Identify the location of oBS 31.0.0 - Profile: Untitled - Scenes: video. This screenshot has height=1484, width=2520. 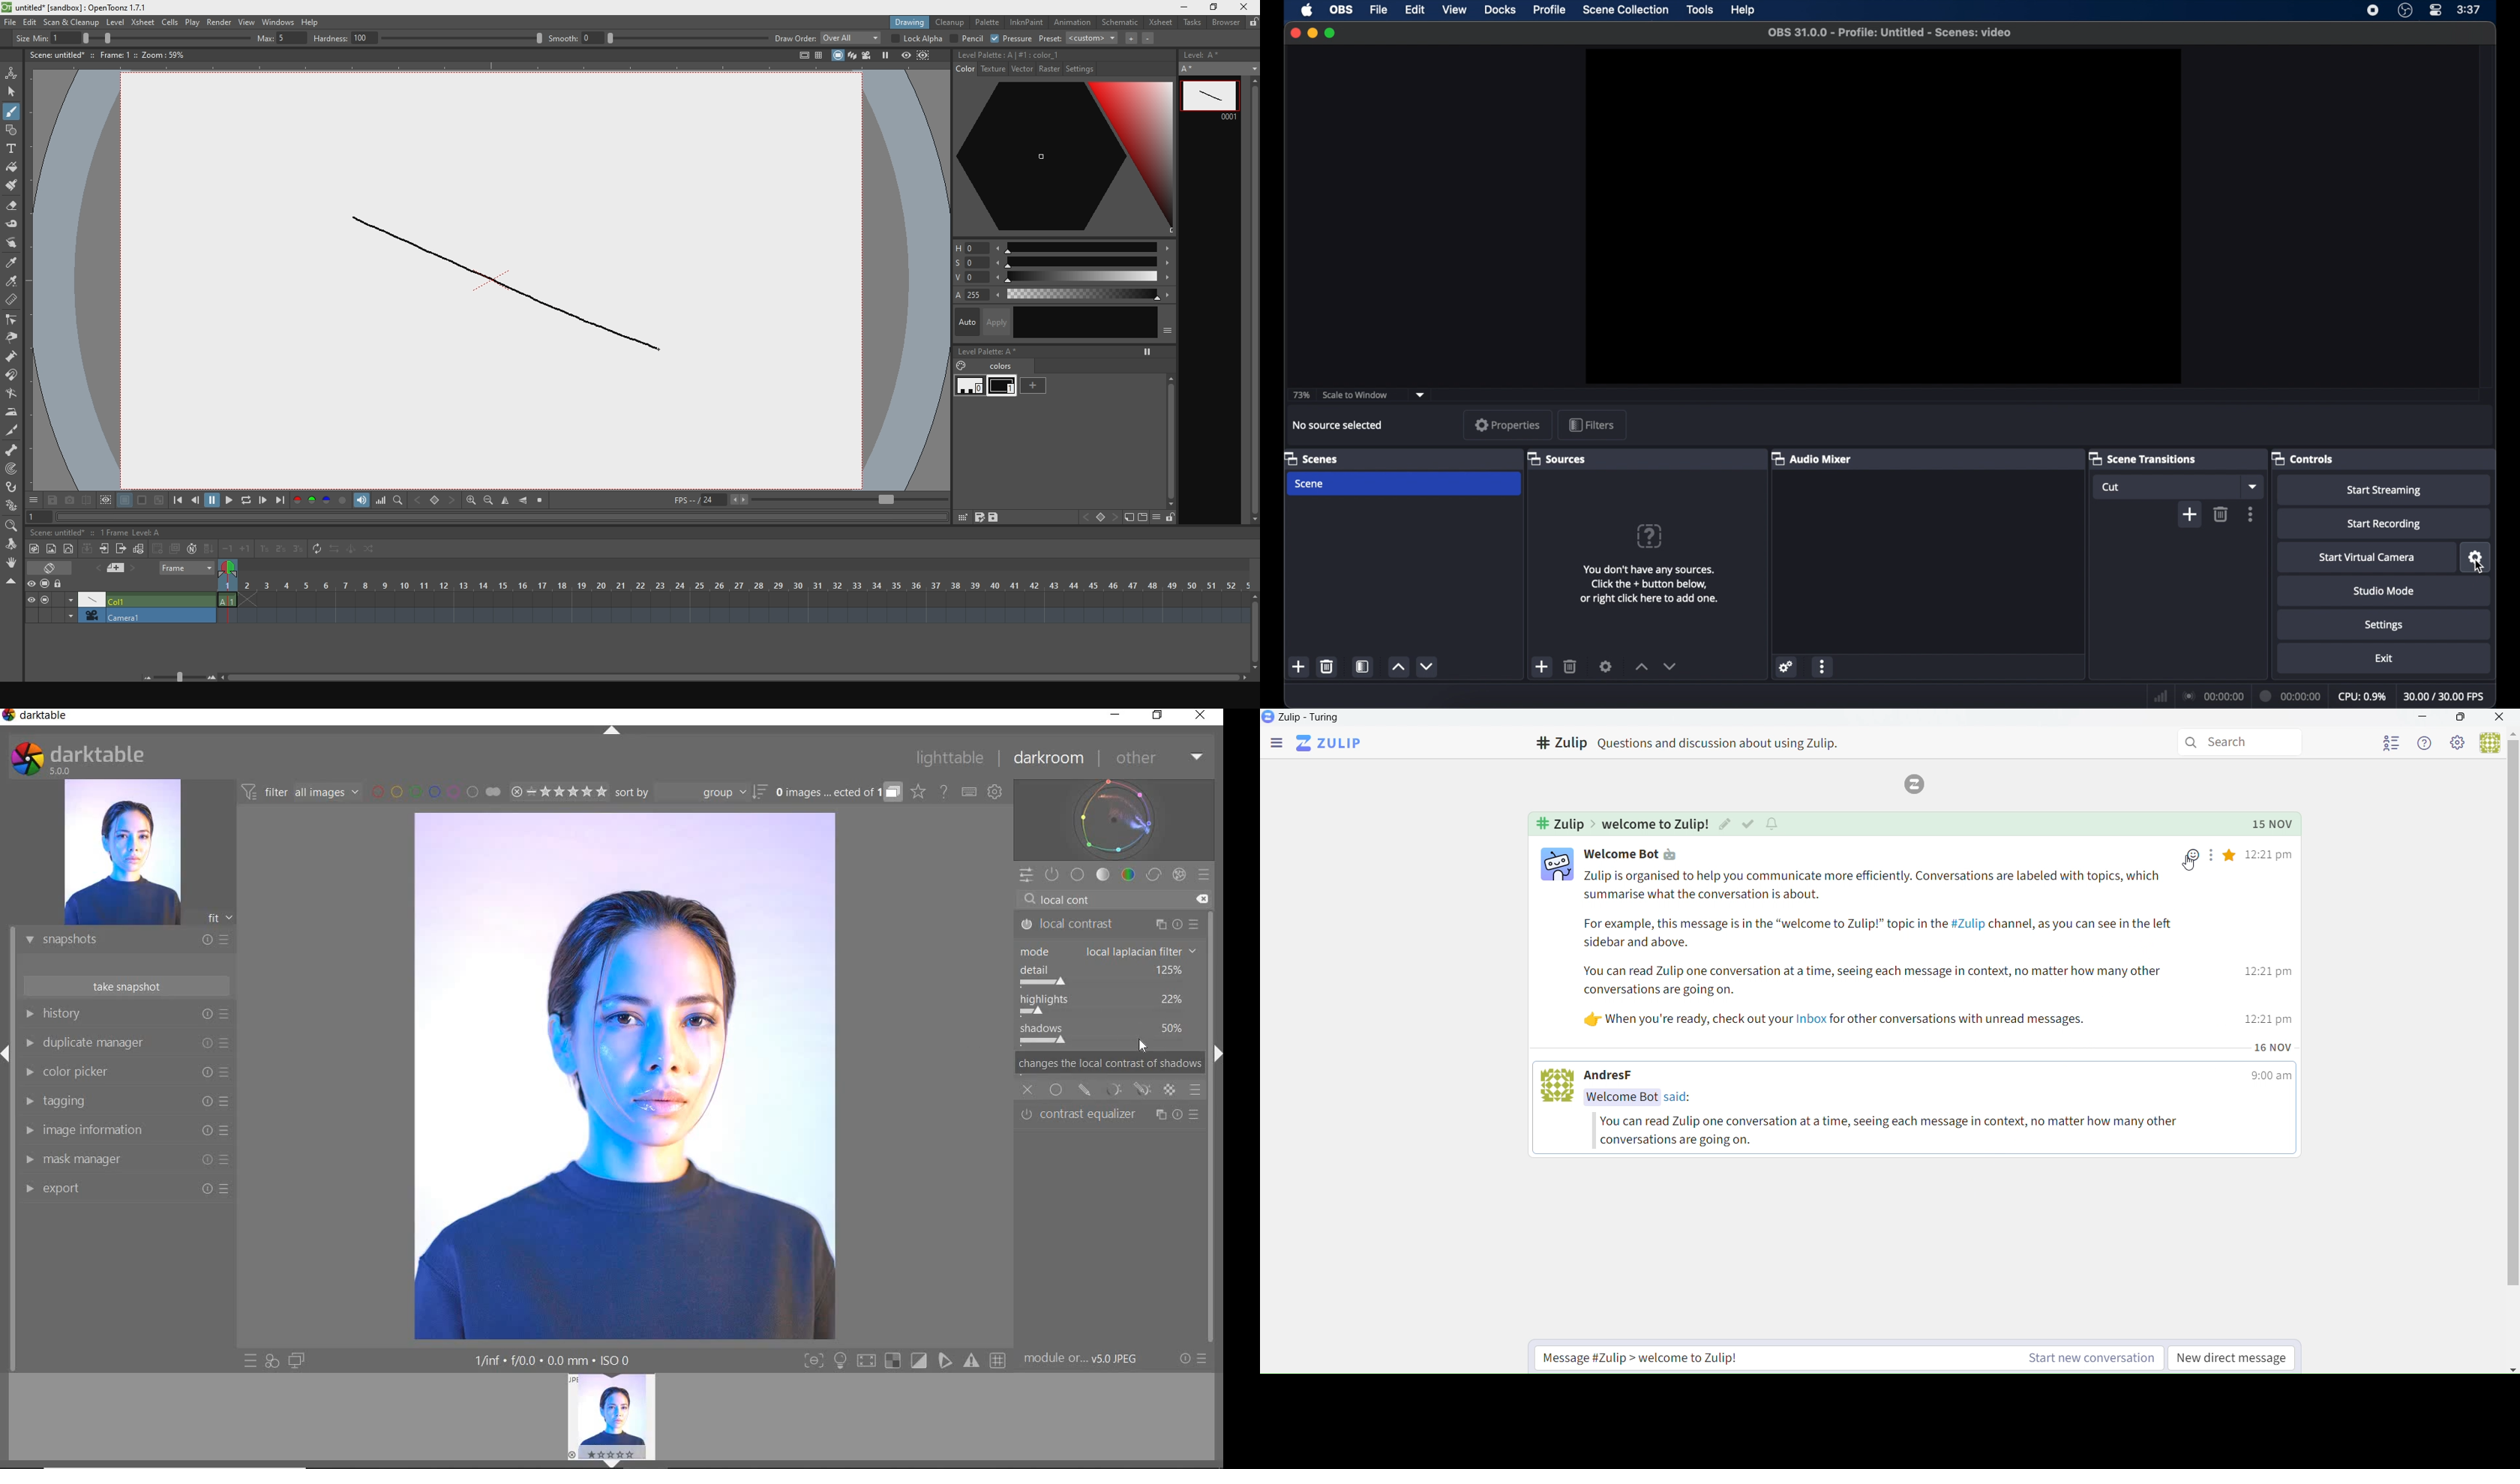
(1891, 36).